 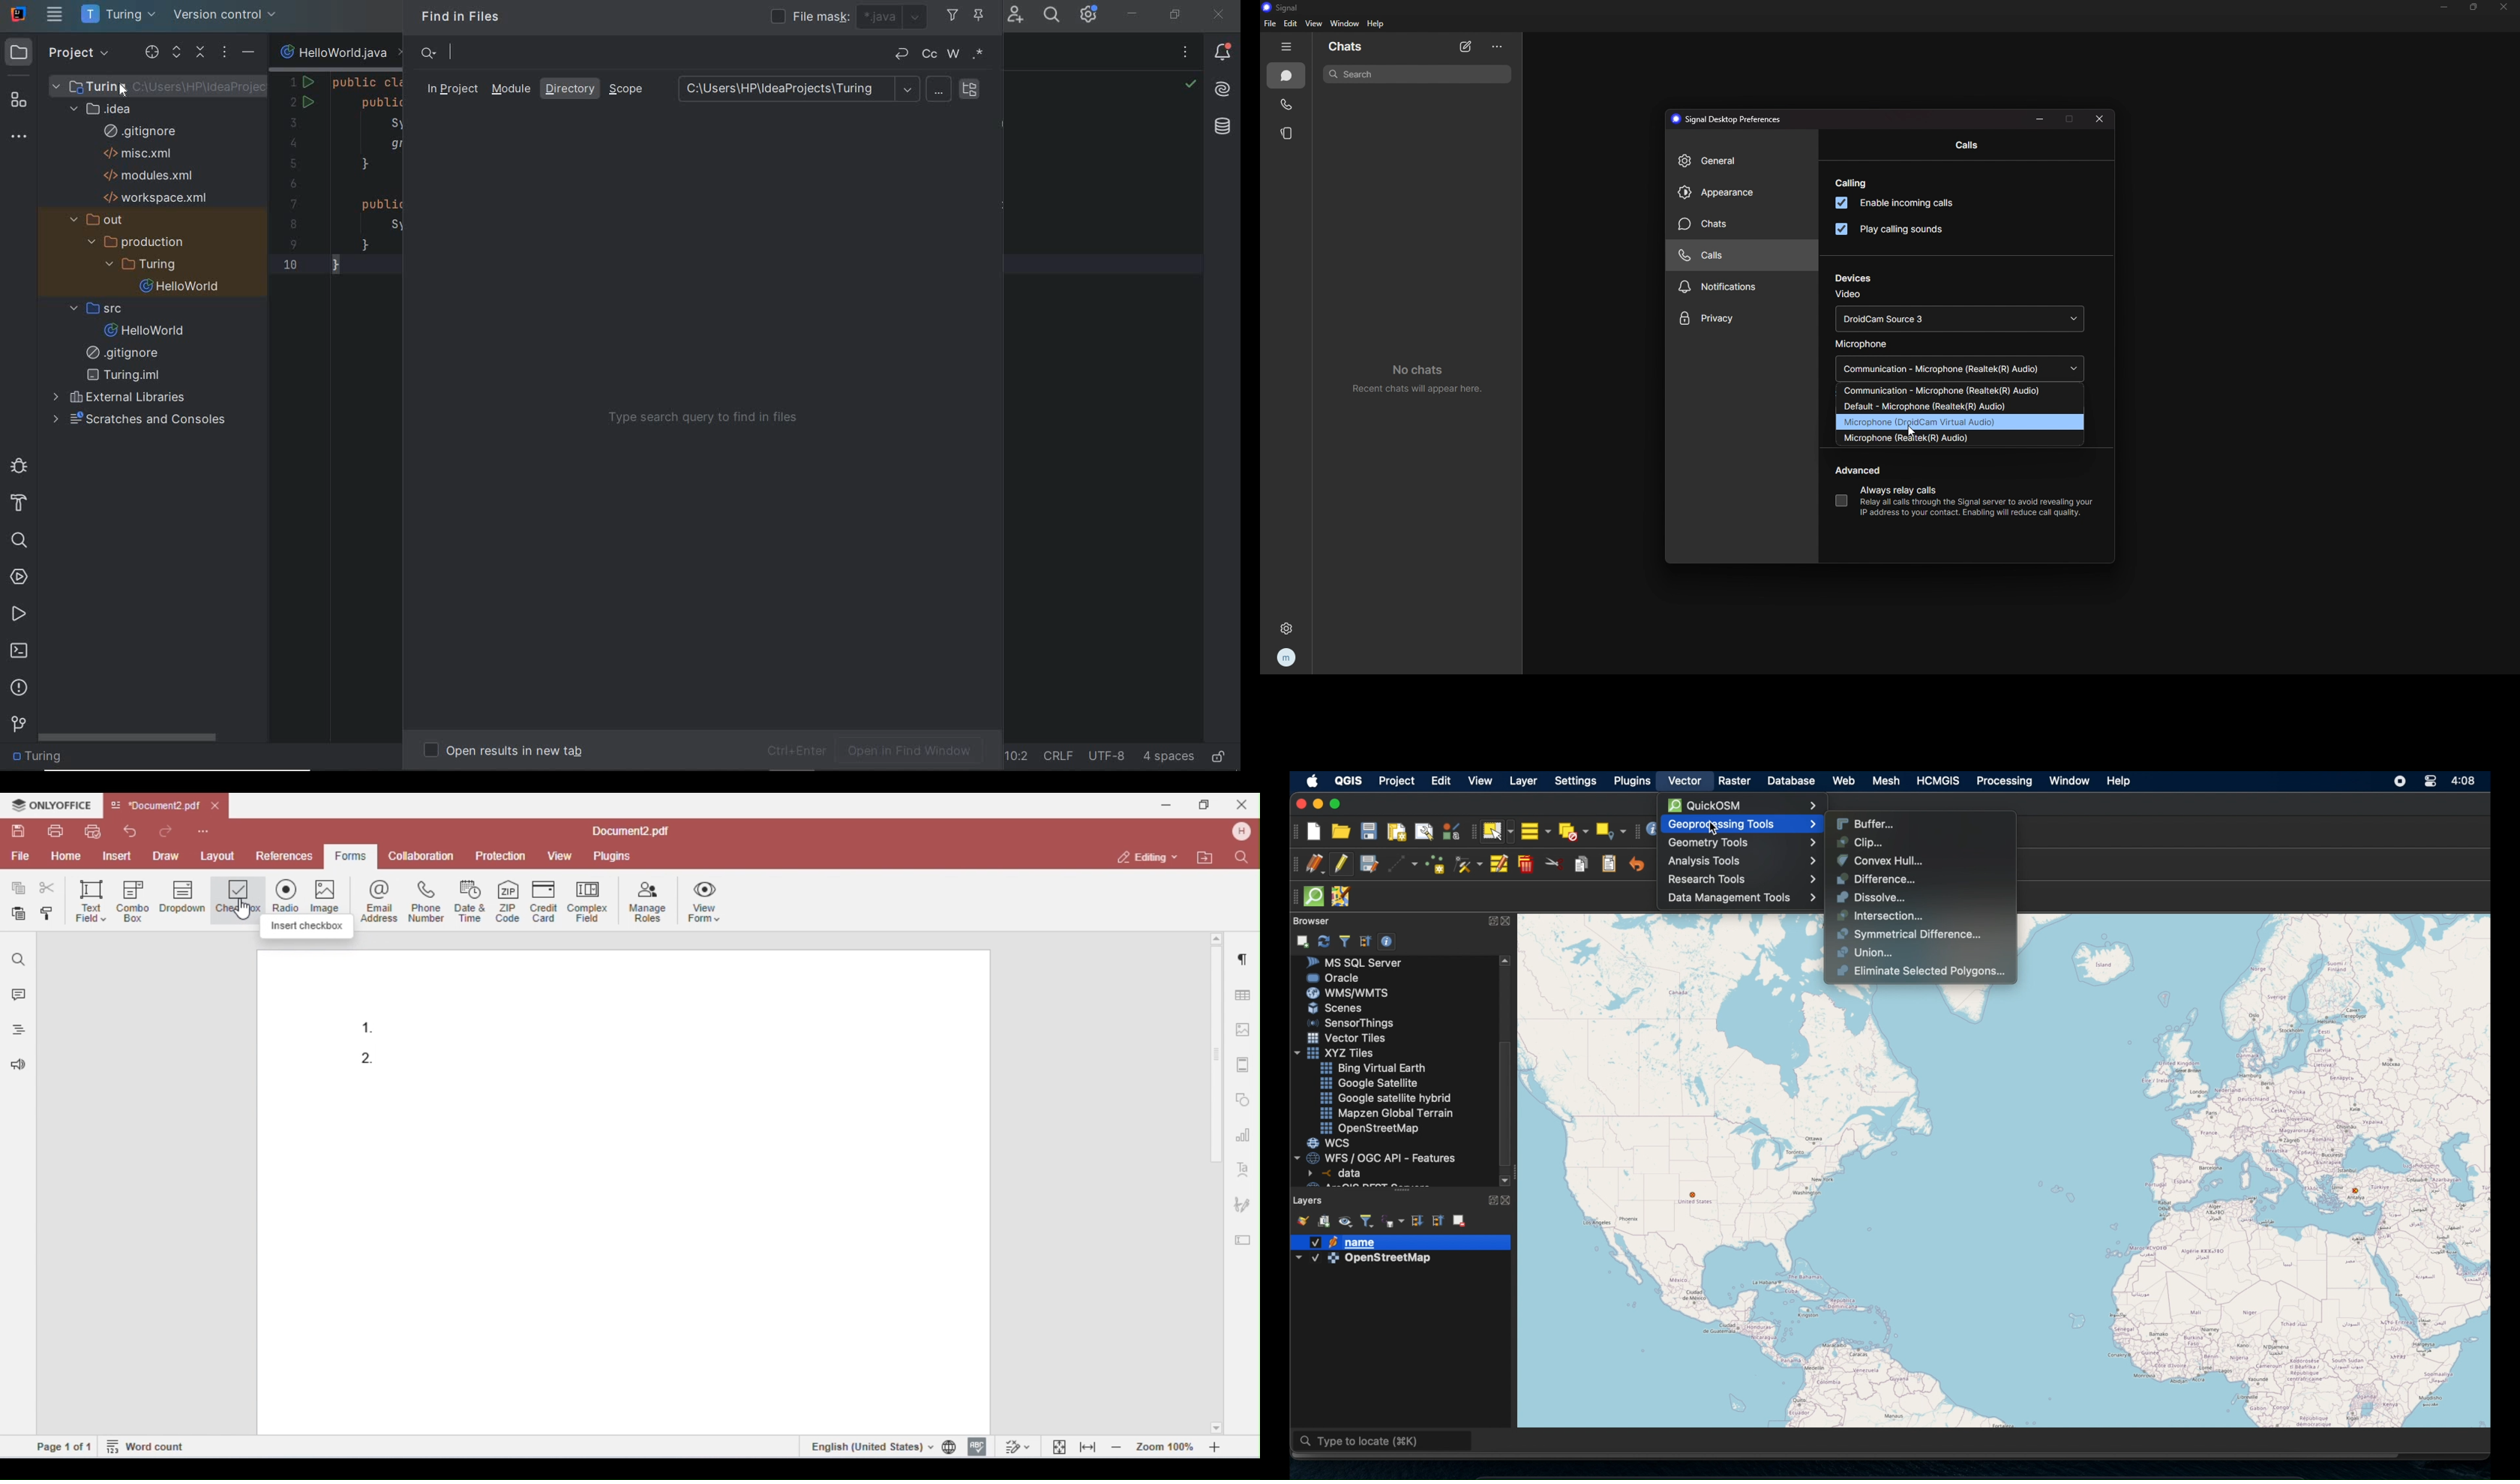 I want to click on filename.Iml, so click(x=128, y=376).